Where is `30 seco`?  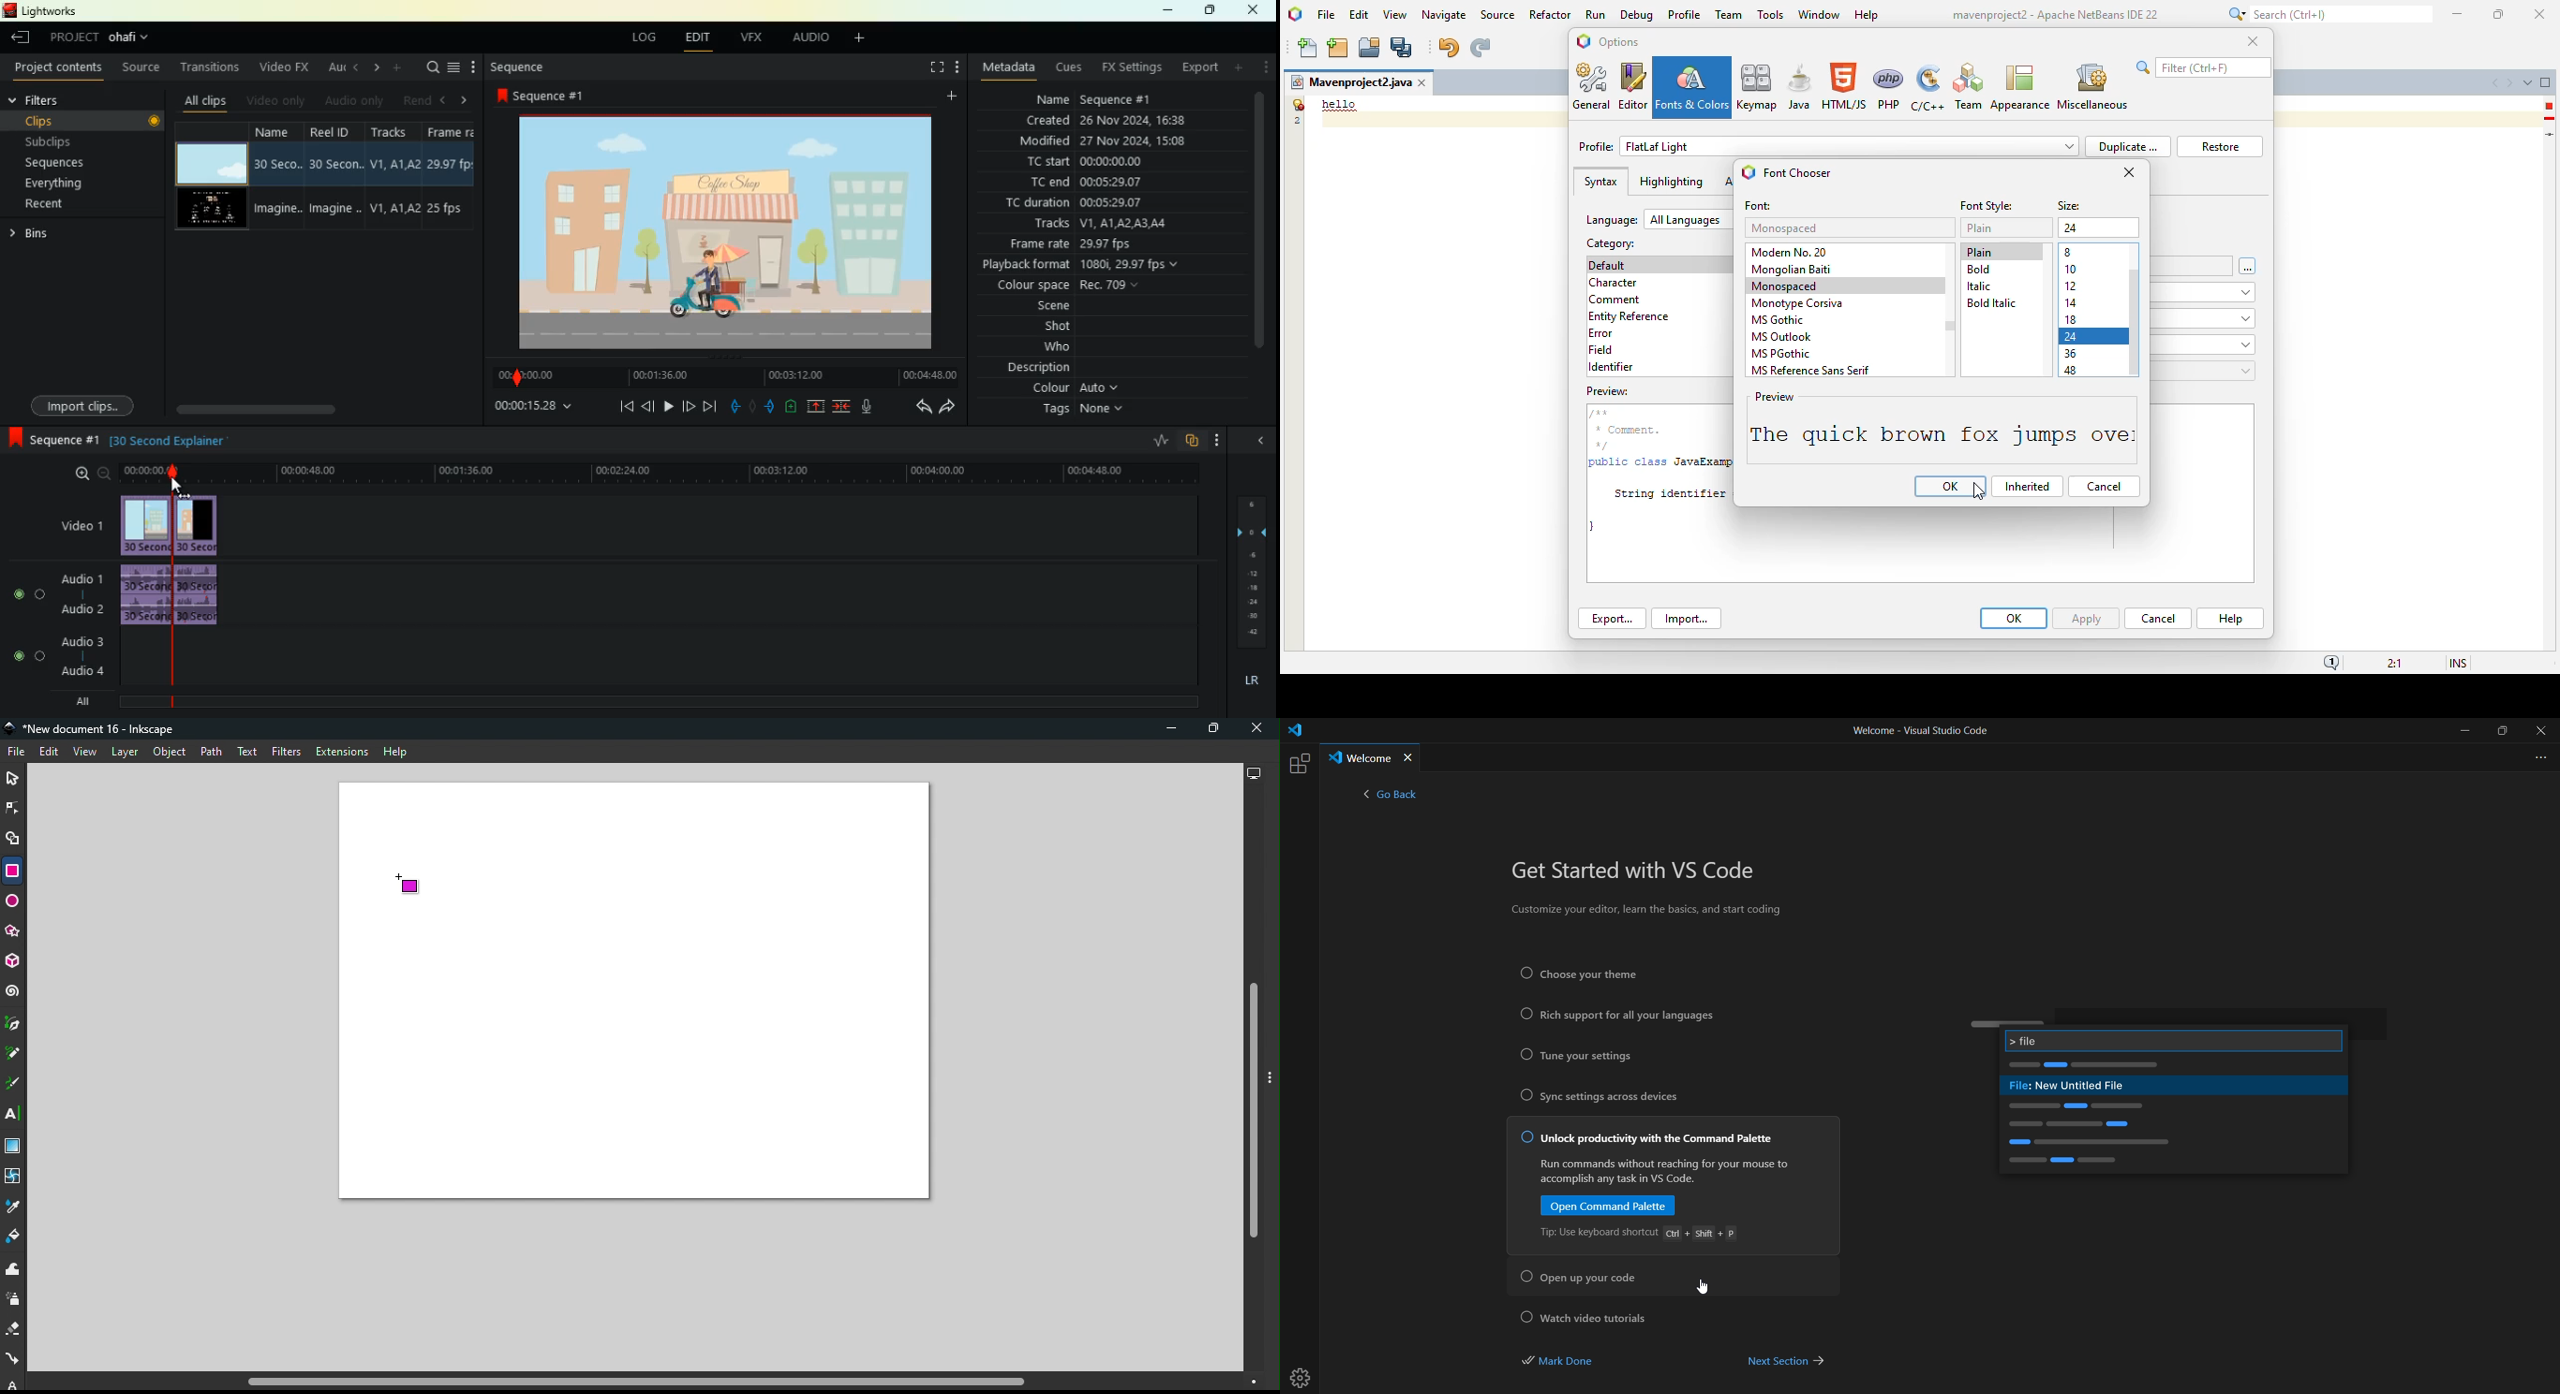 30 seco is located at coordinates (276, 166).